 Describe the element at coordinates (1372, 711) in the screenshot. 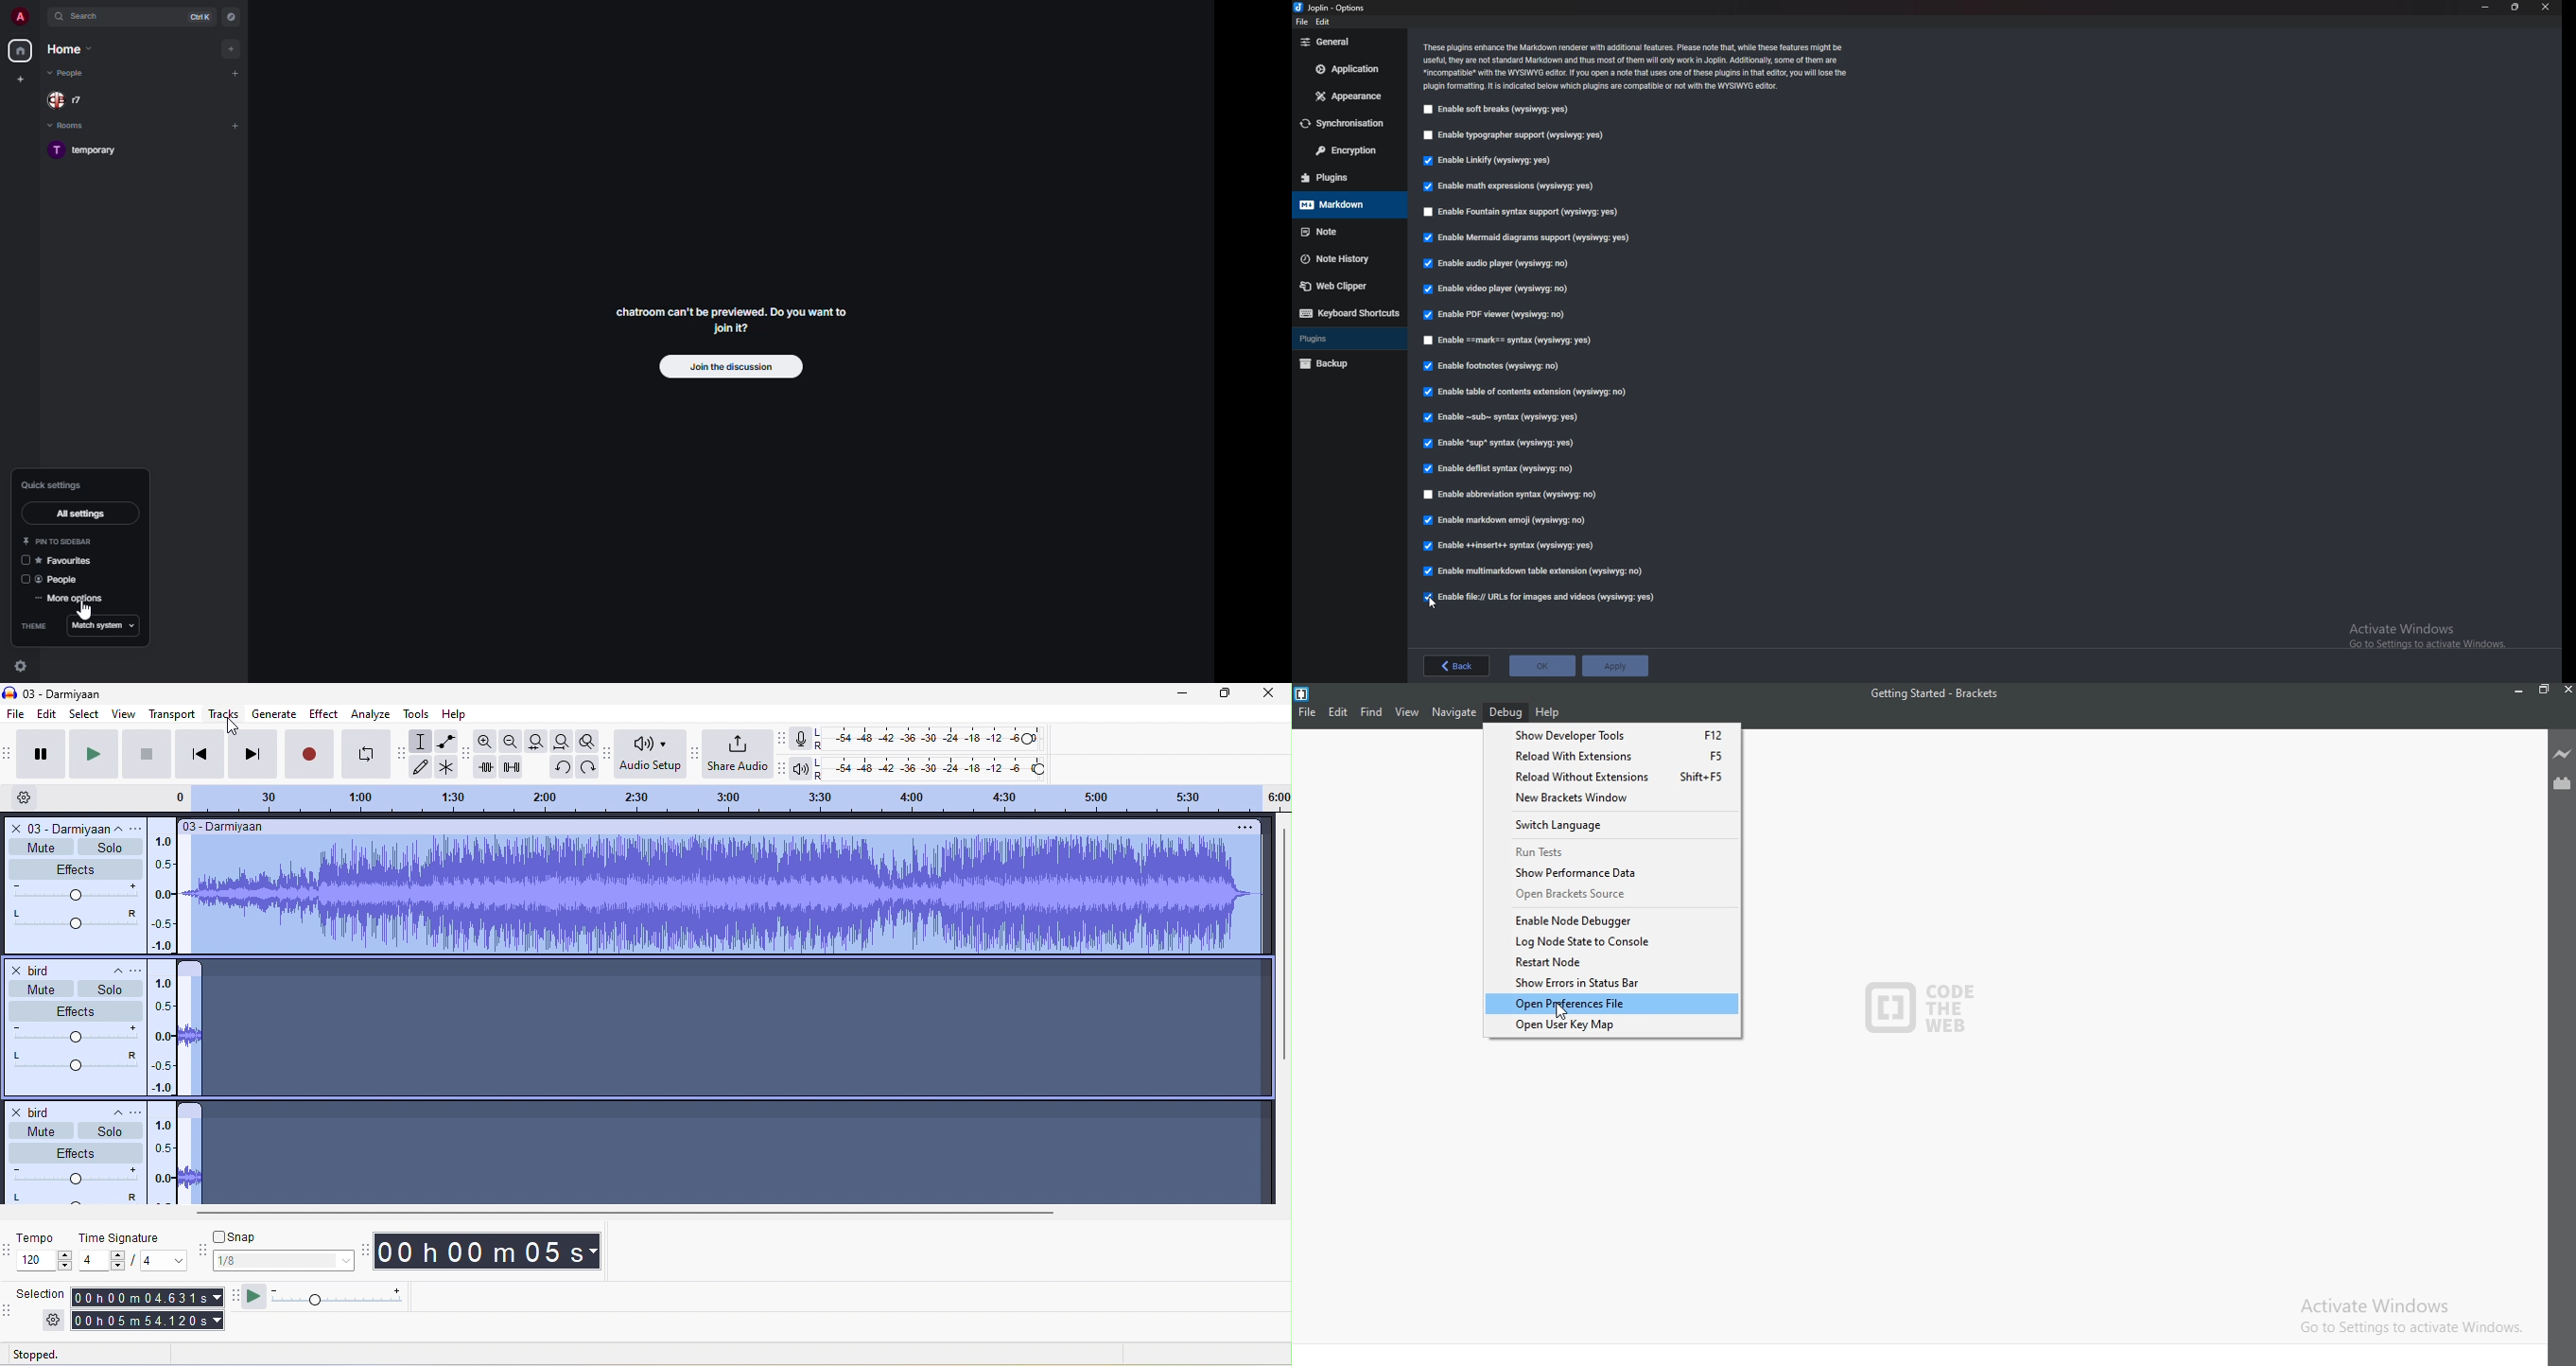

I see `Find` at that location.